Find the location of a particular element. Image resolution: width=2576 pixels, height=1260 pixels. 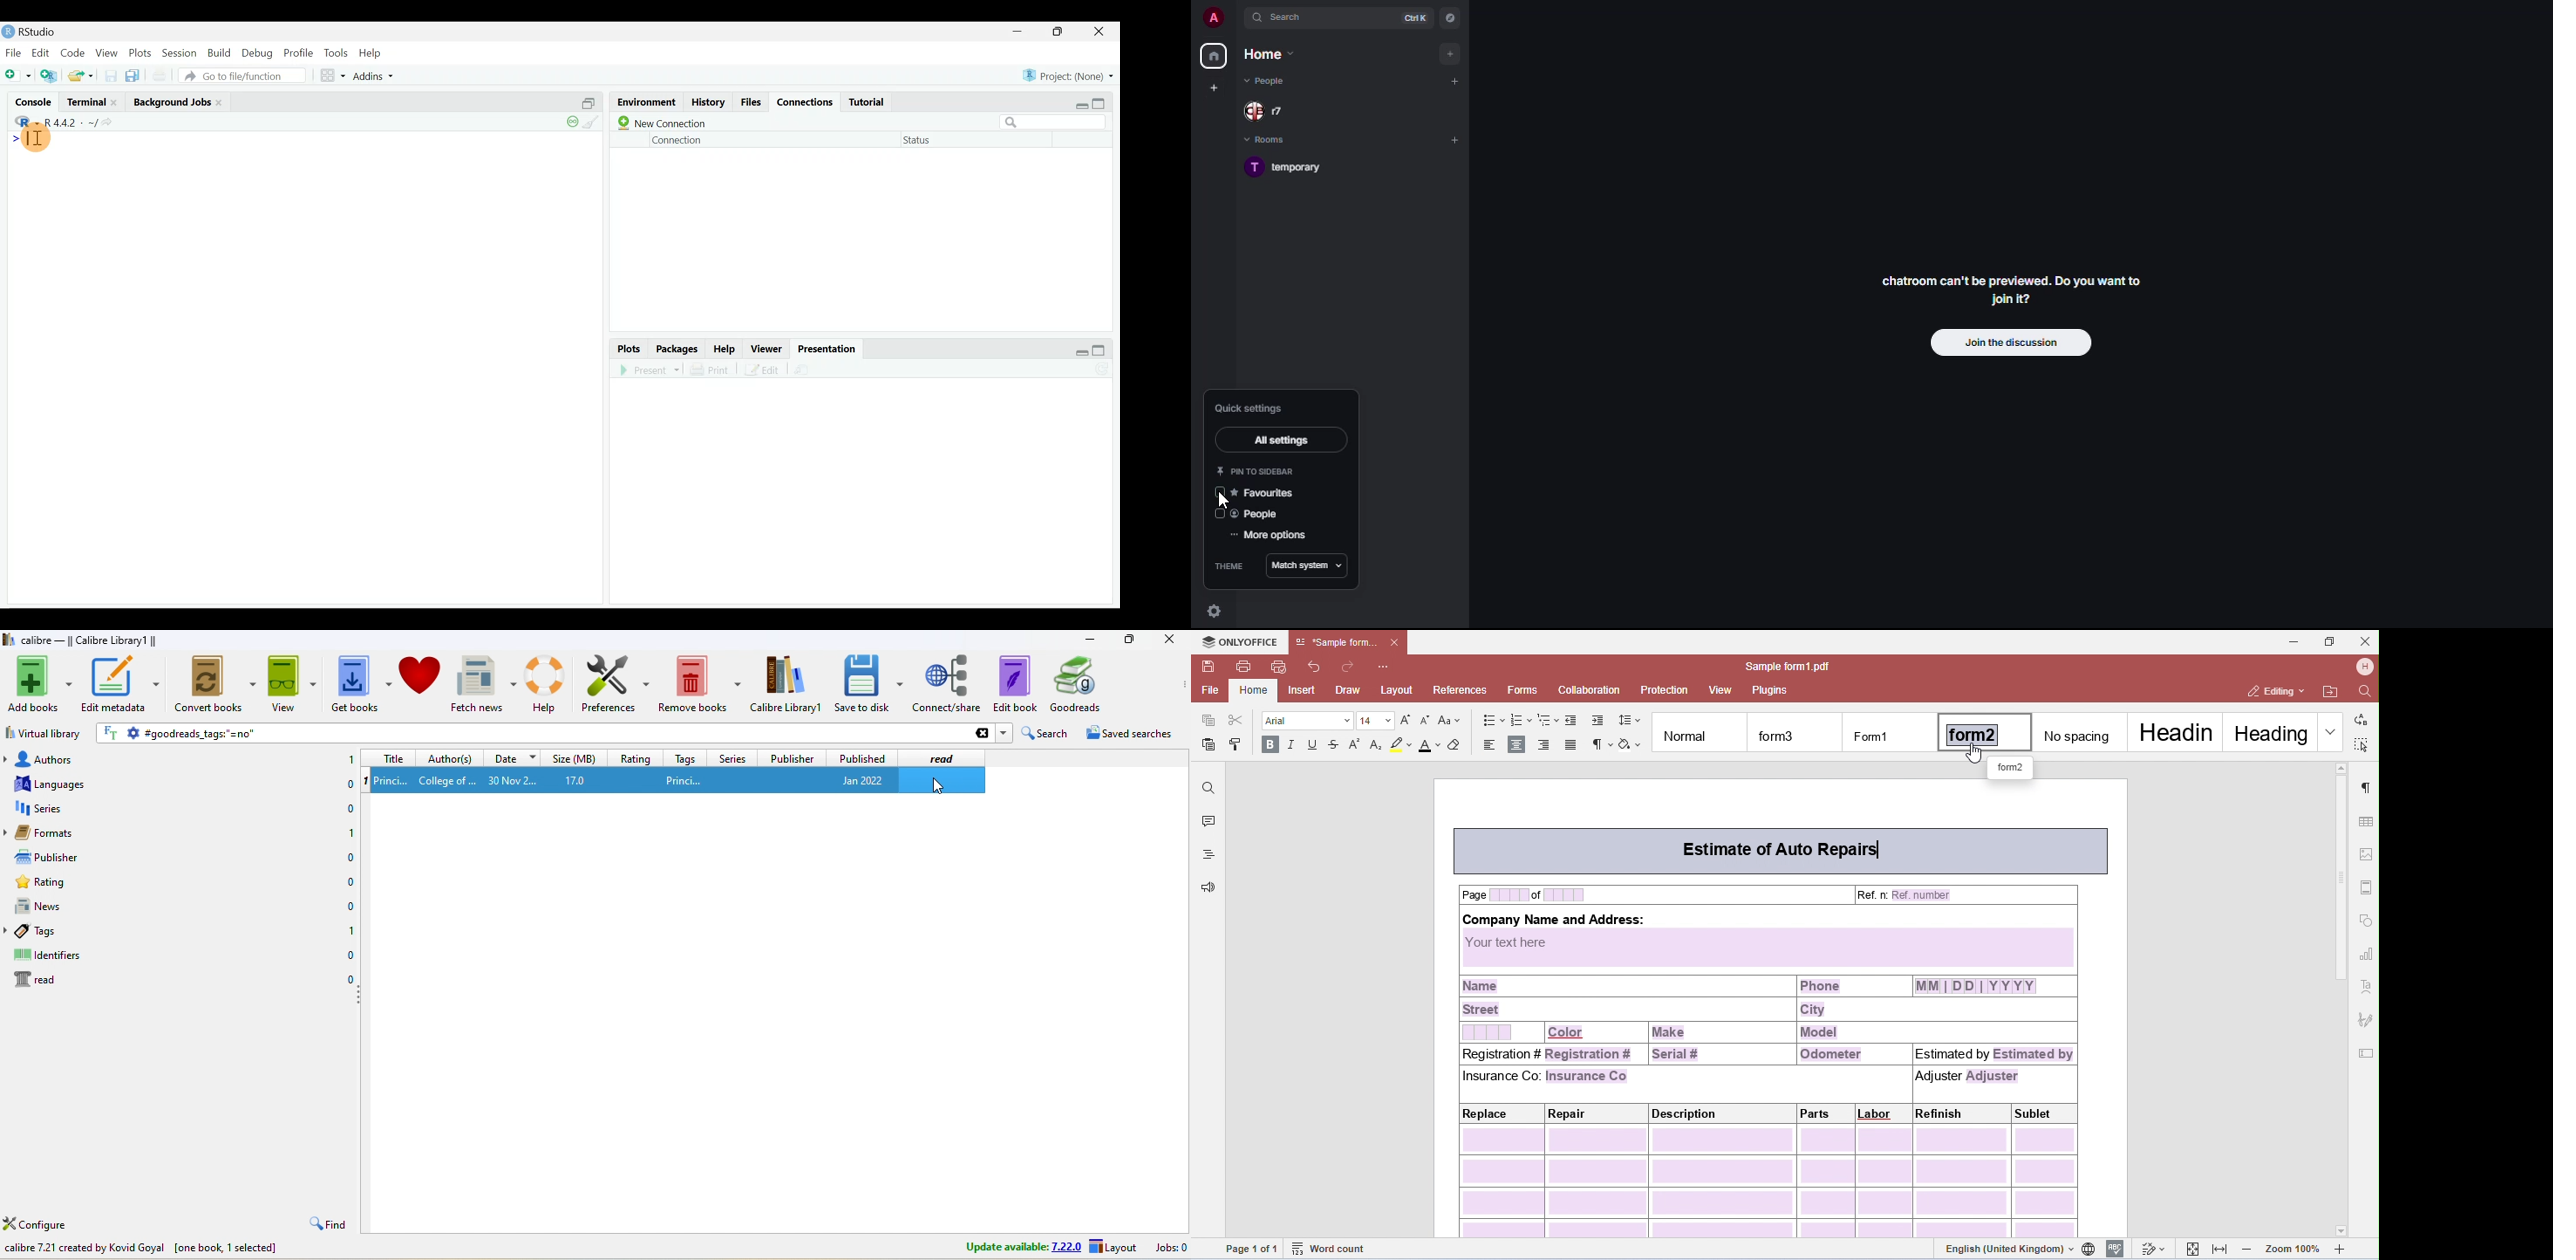

30 nov 2 is located at coordinates (512, 780).